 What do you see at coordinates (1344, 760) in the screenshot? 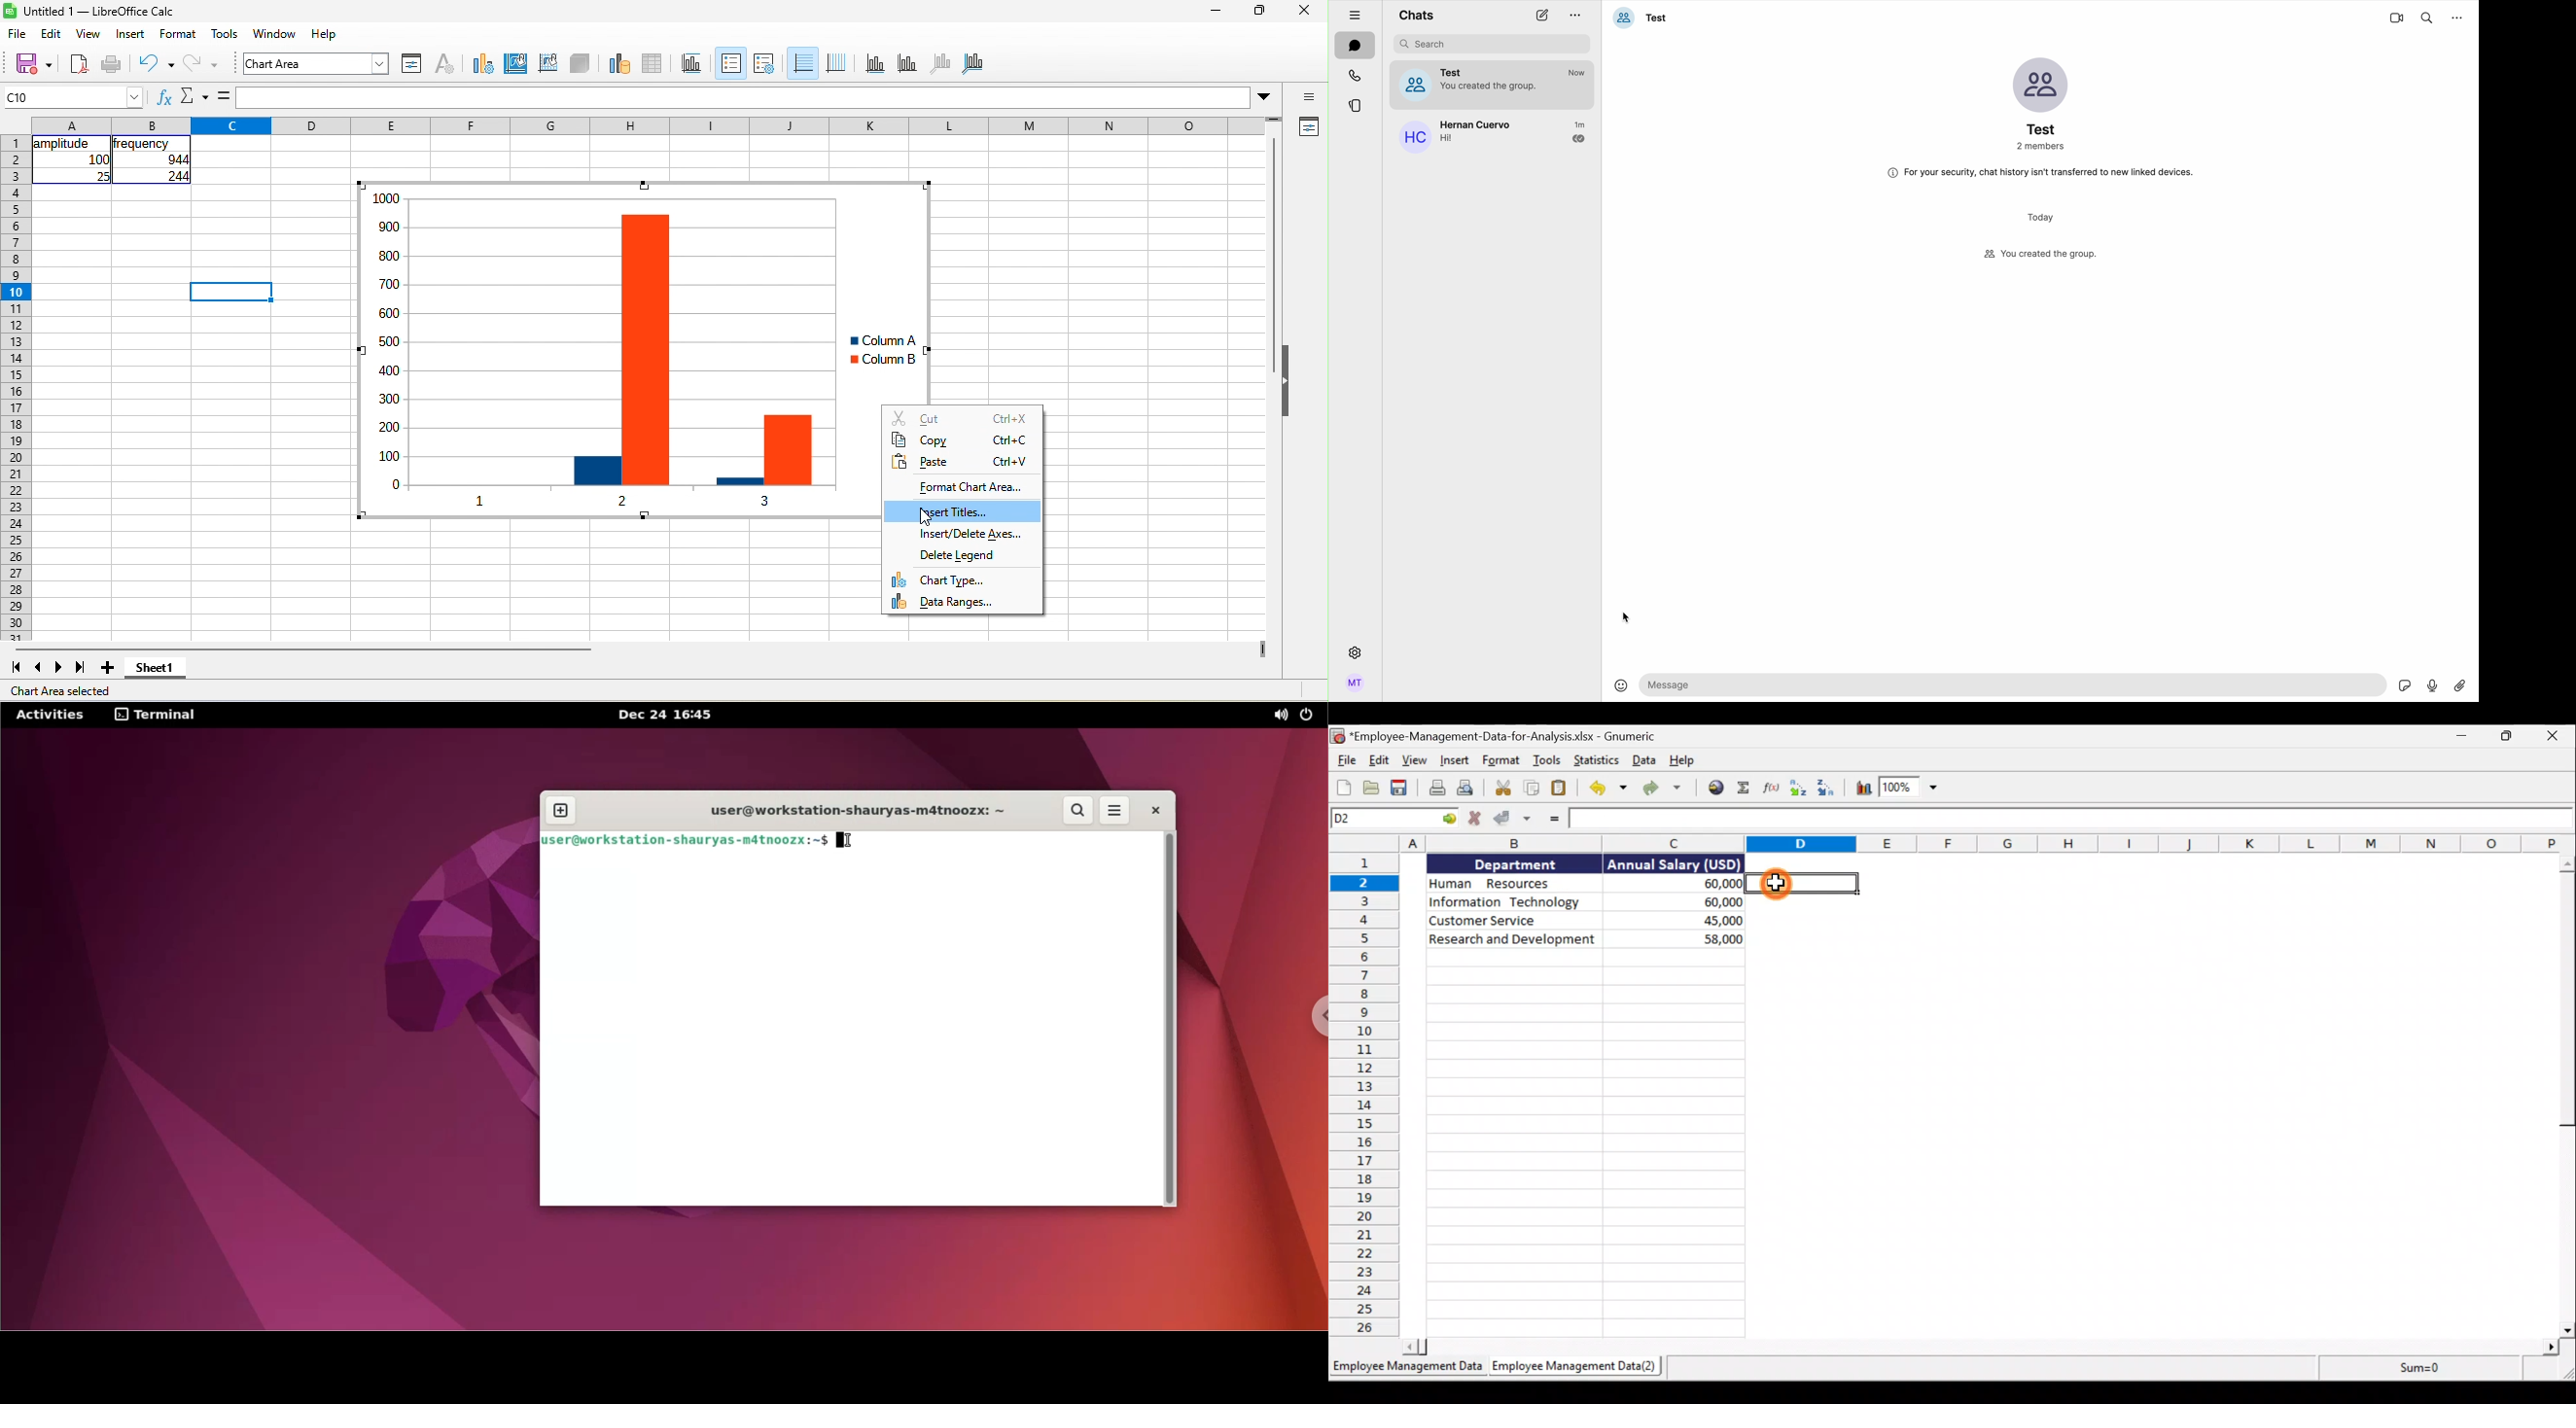
I see `File` at bounding box center [1344, 760].